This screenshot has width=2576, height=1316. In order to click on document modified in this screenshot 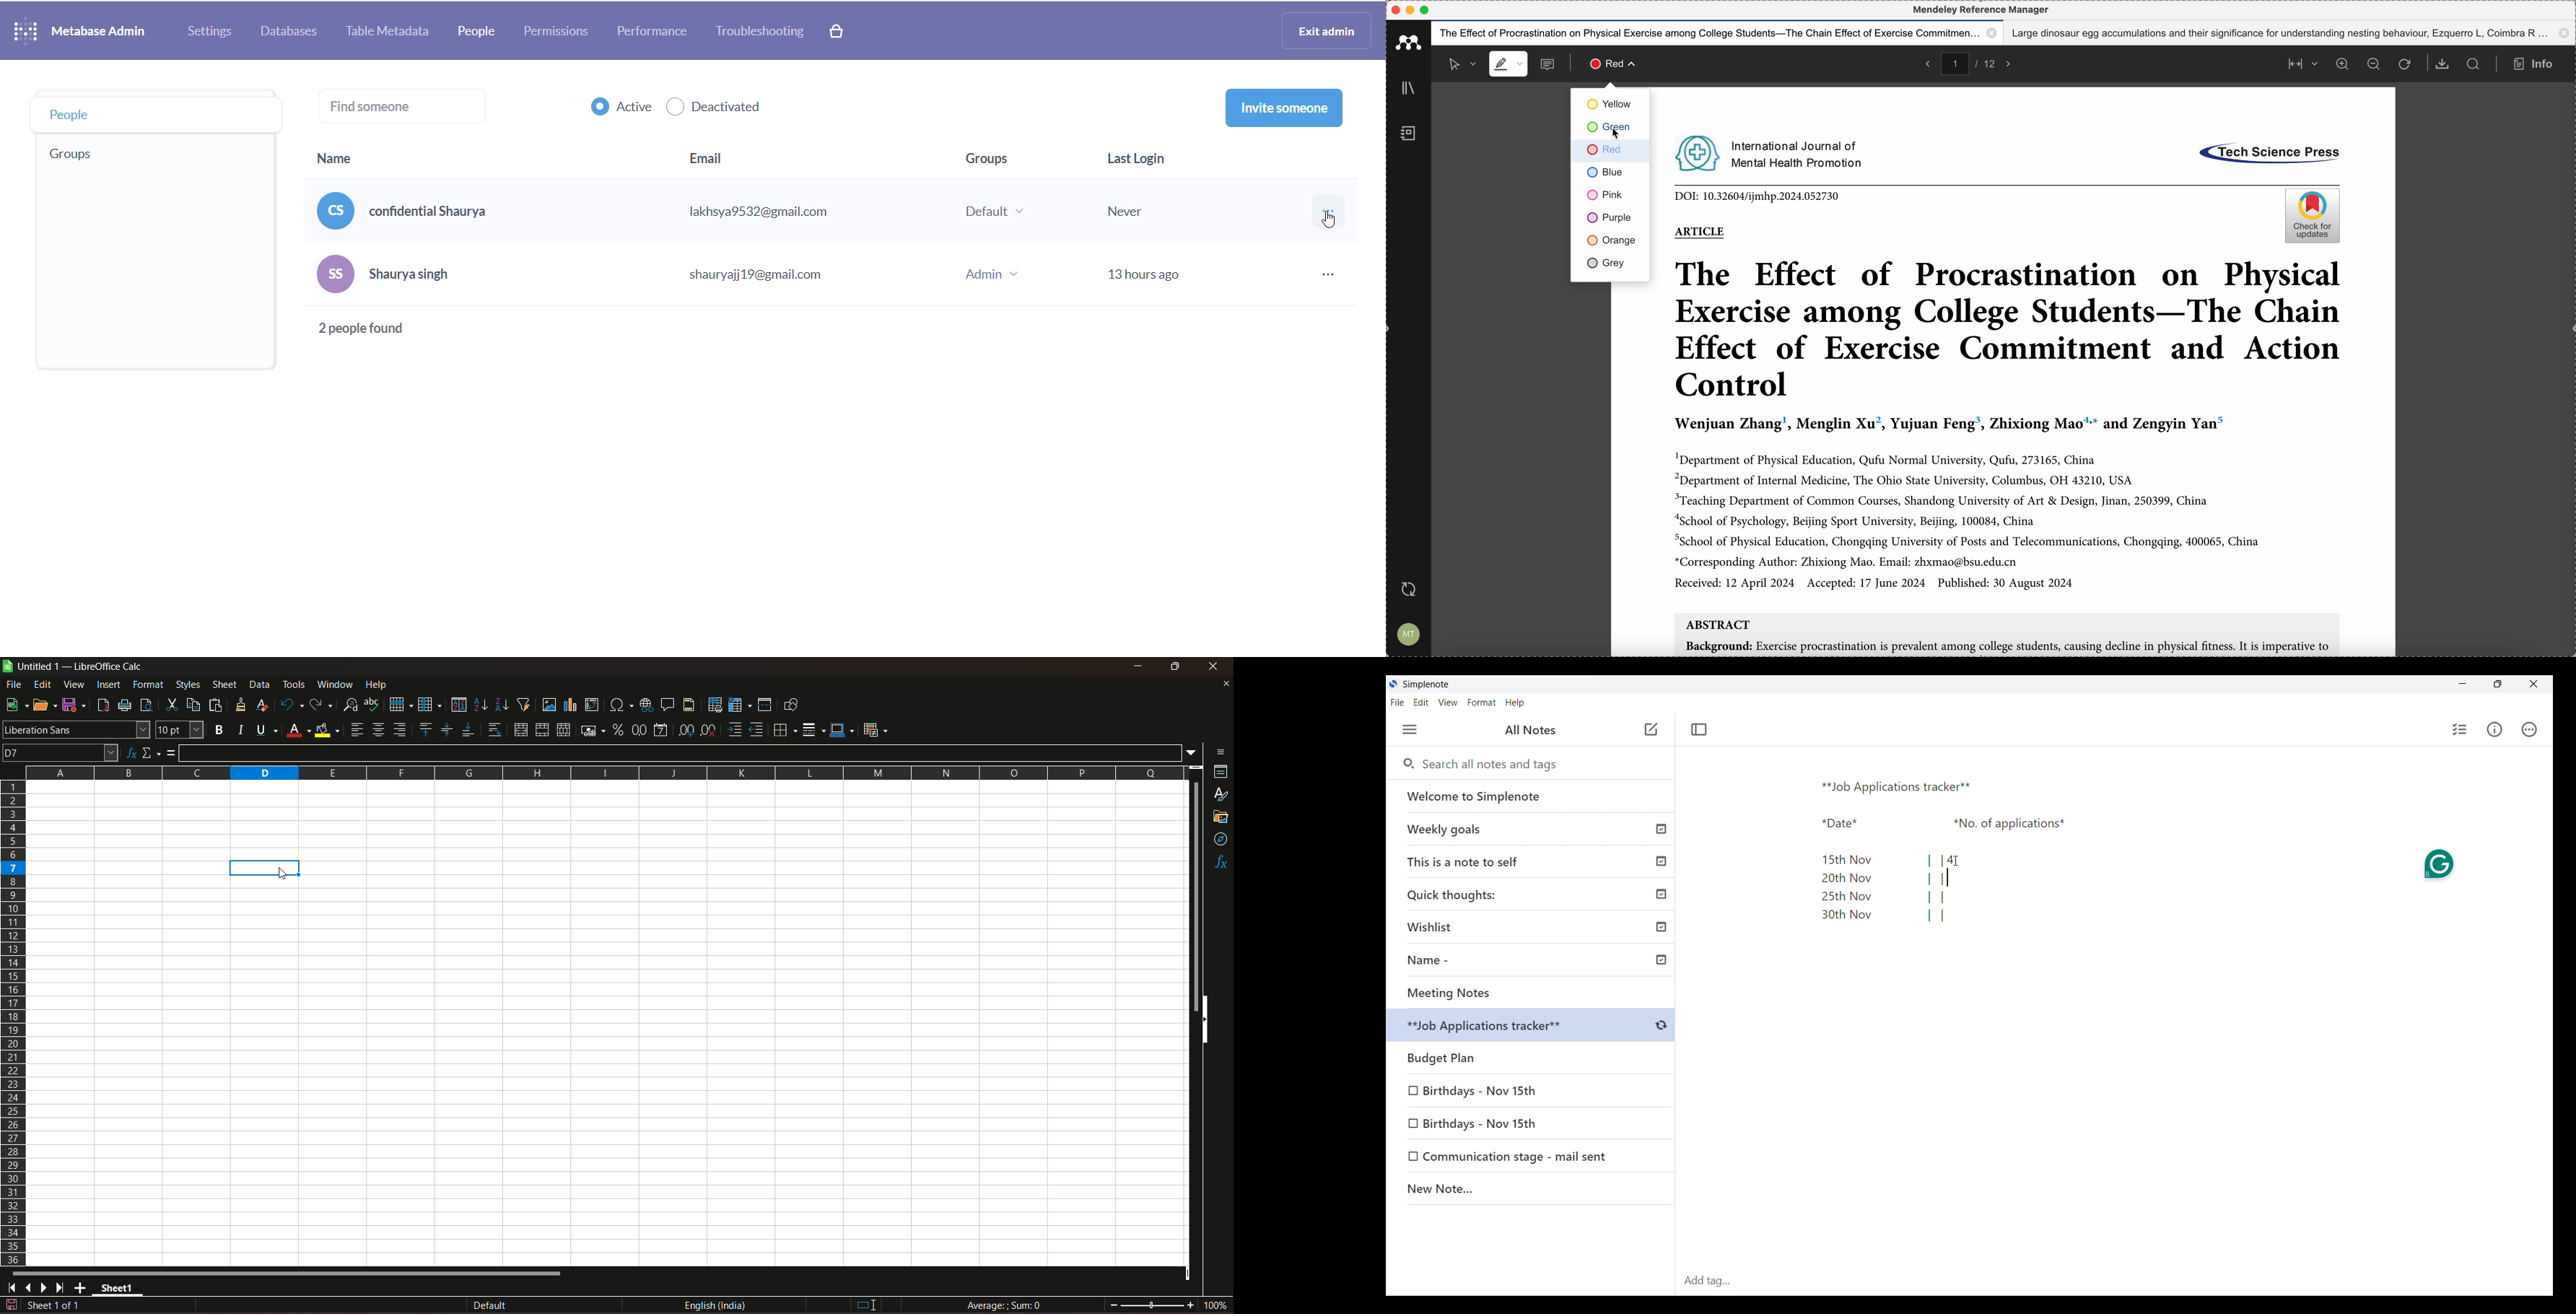, I will do `click(10, 1305)`.